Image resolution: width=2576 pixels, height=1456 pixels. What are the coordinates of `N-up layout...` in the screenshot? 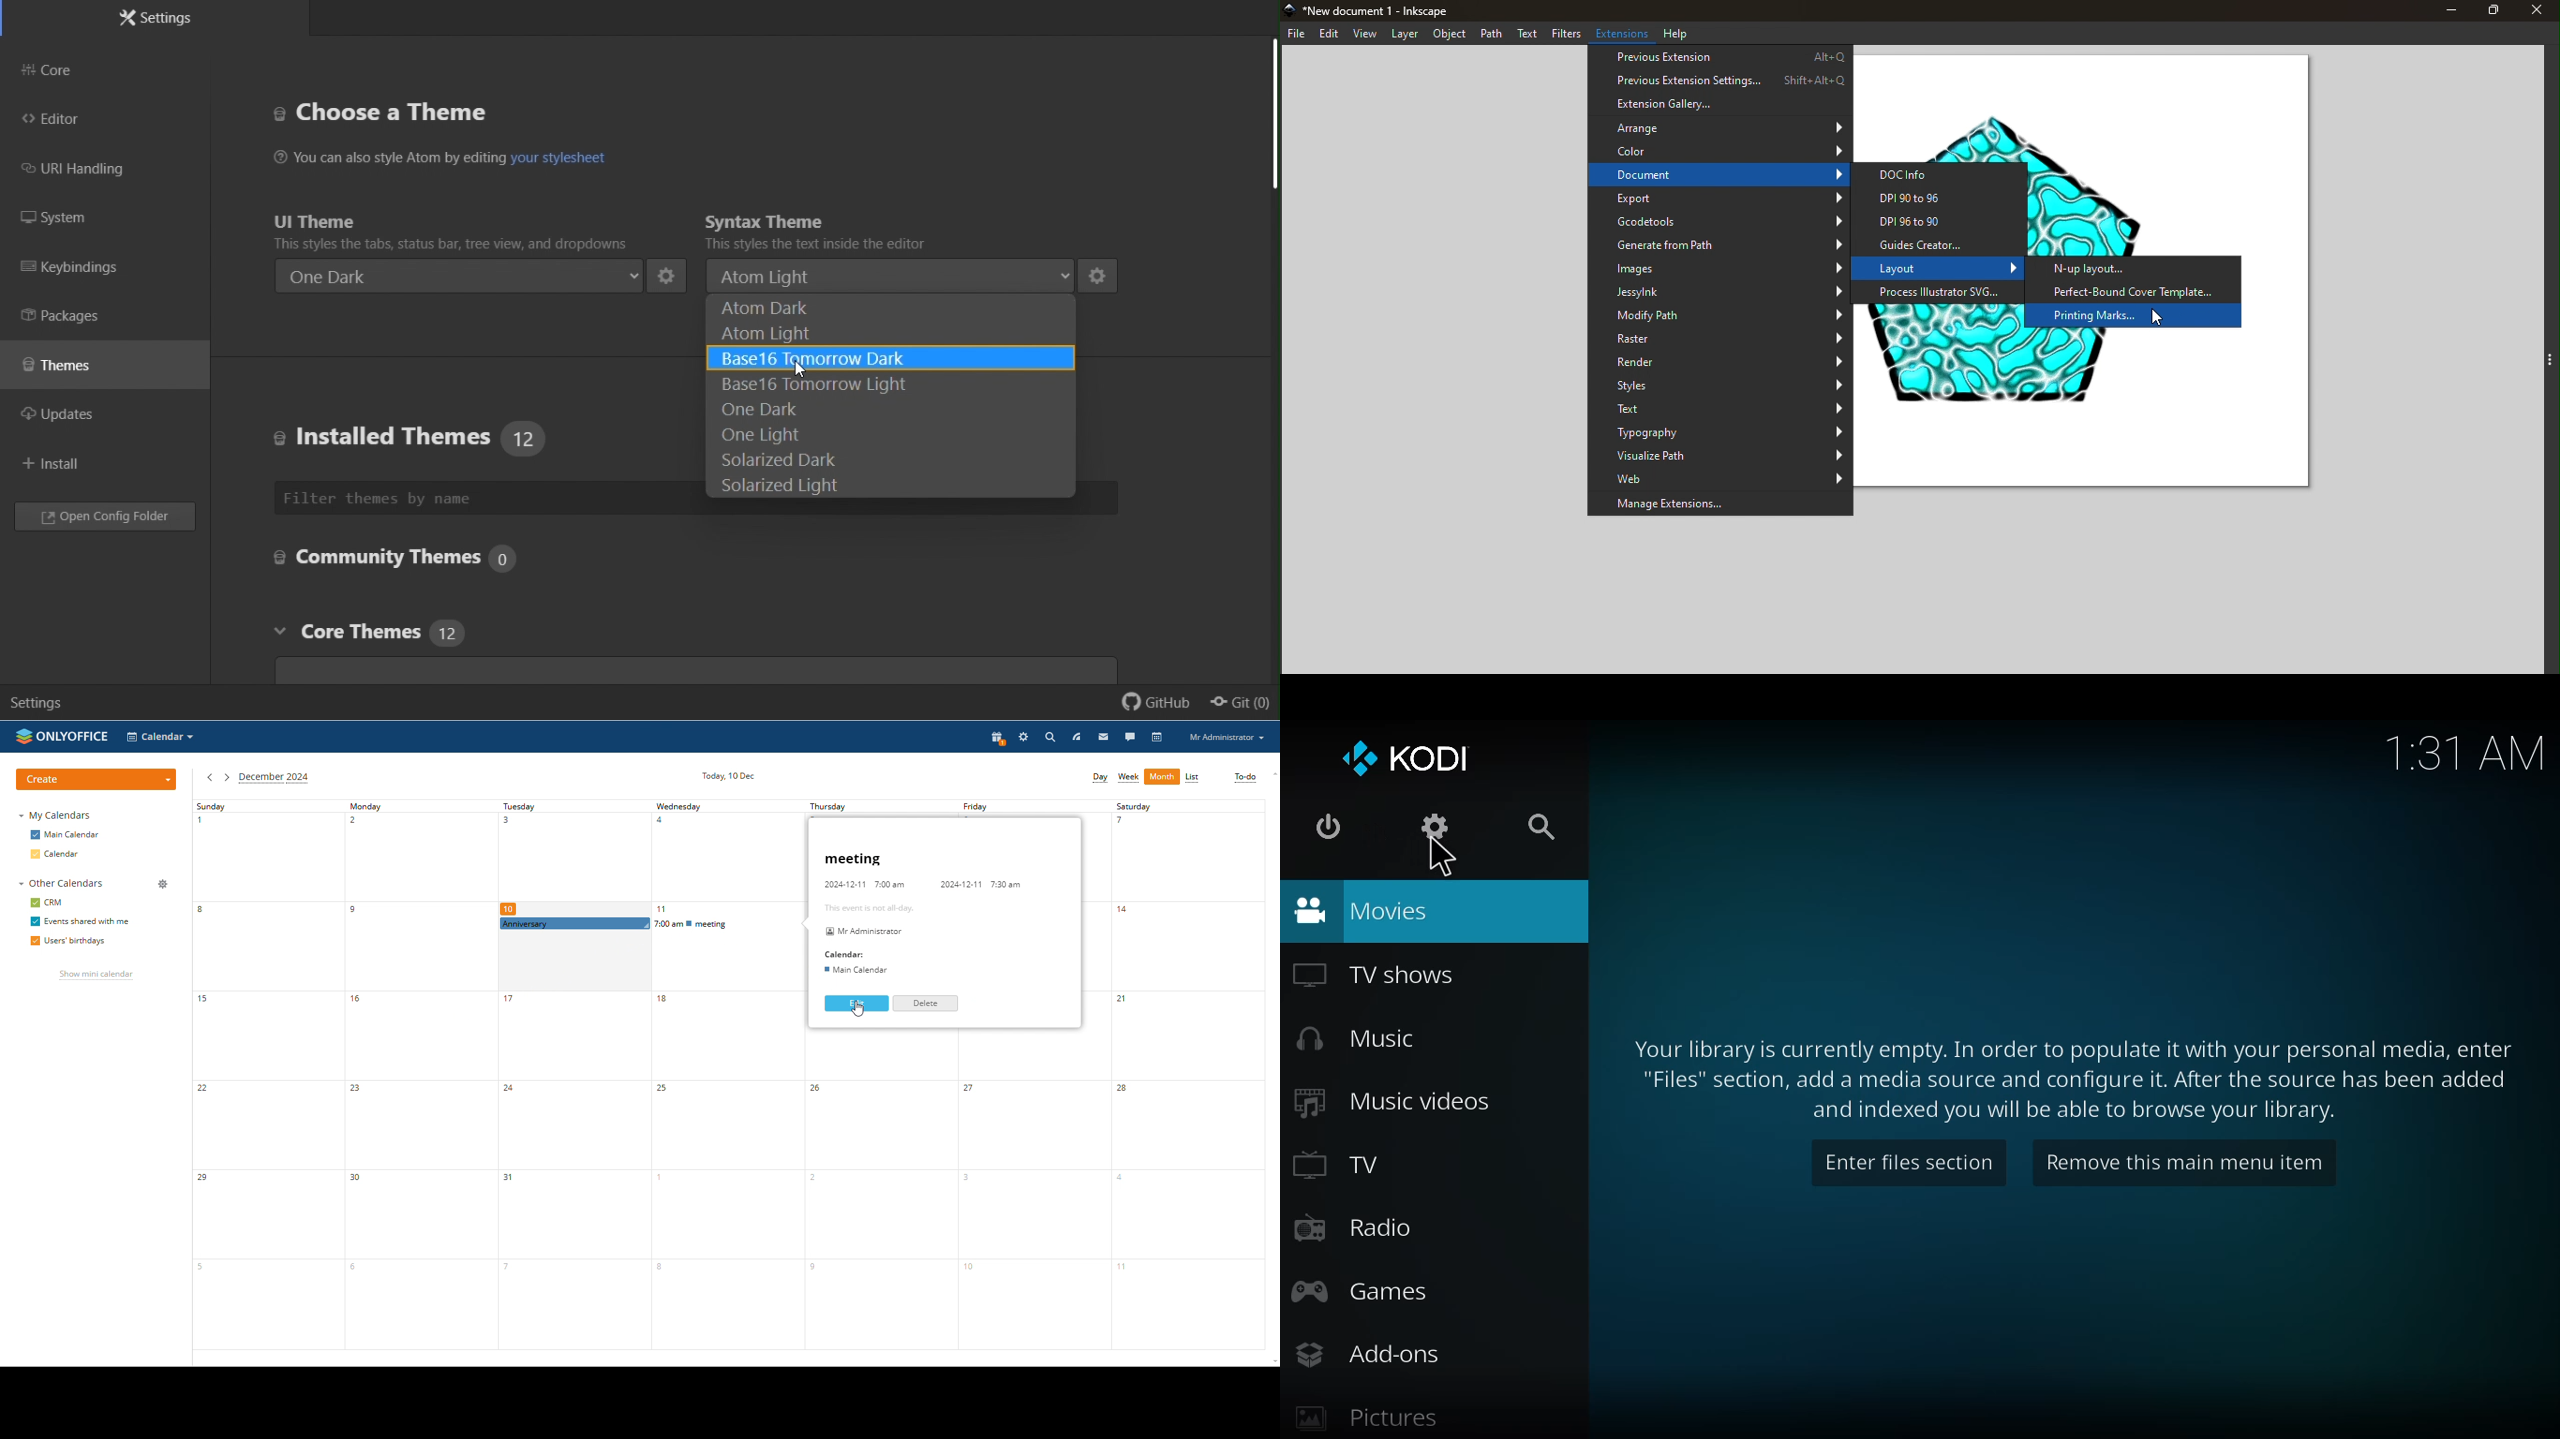 It's located at (2099, 270).